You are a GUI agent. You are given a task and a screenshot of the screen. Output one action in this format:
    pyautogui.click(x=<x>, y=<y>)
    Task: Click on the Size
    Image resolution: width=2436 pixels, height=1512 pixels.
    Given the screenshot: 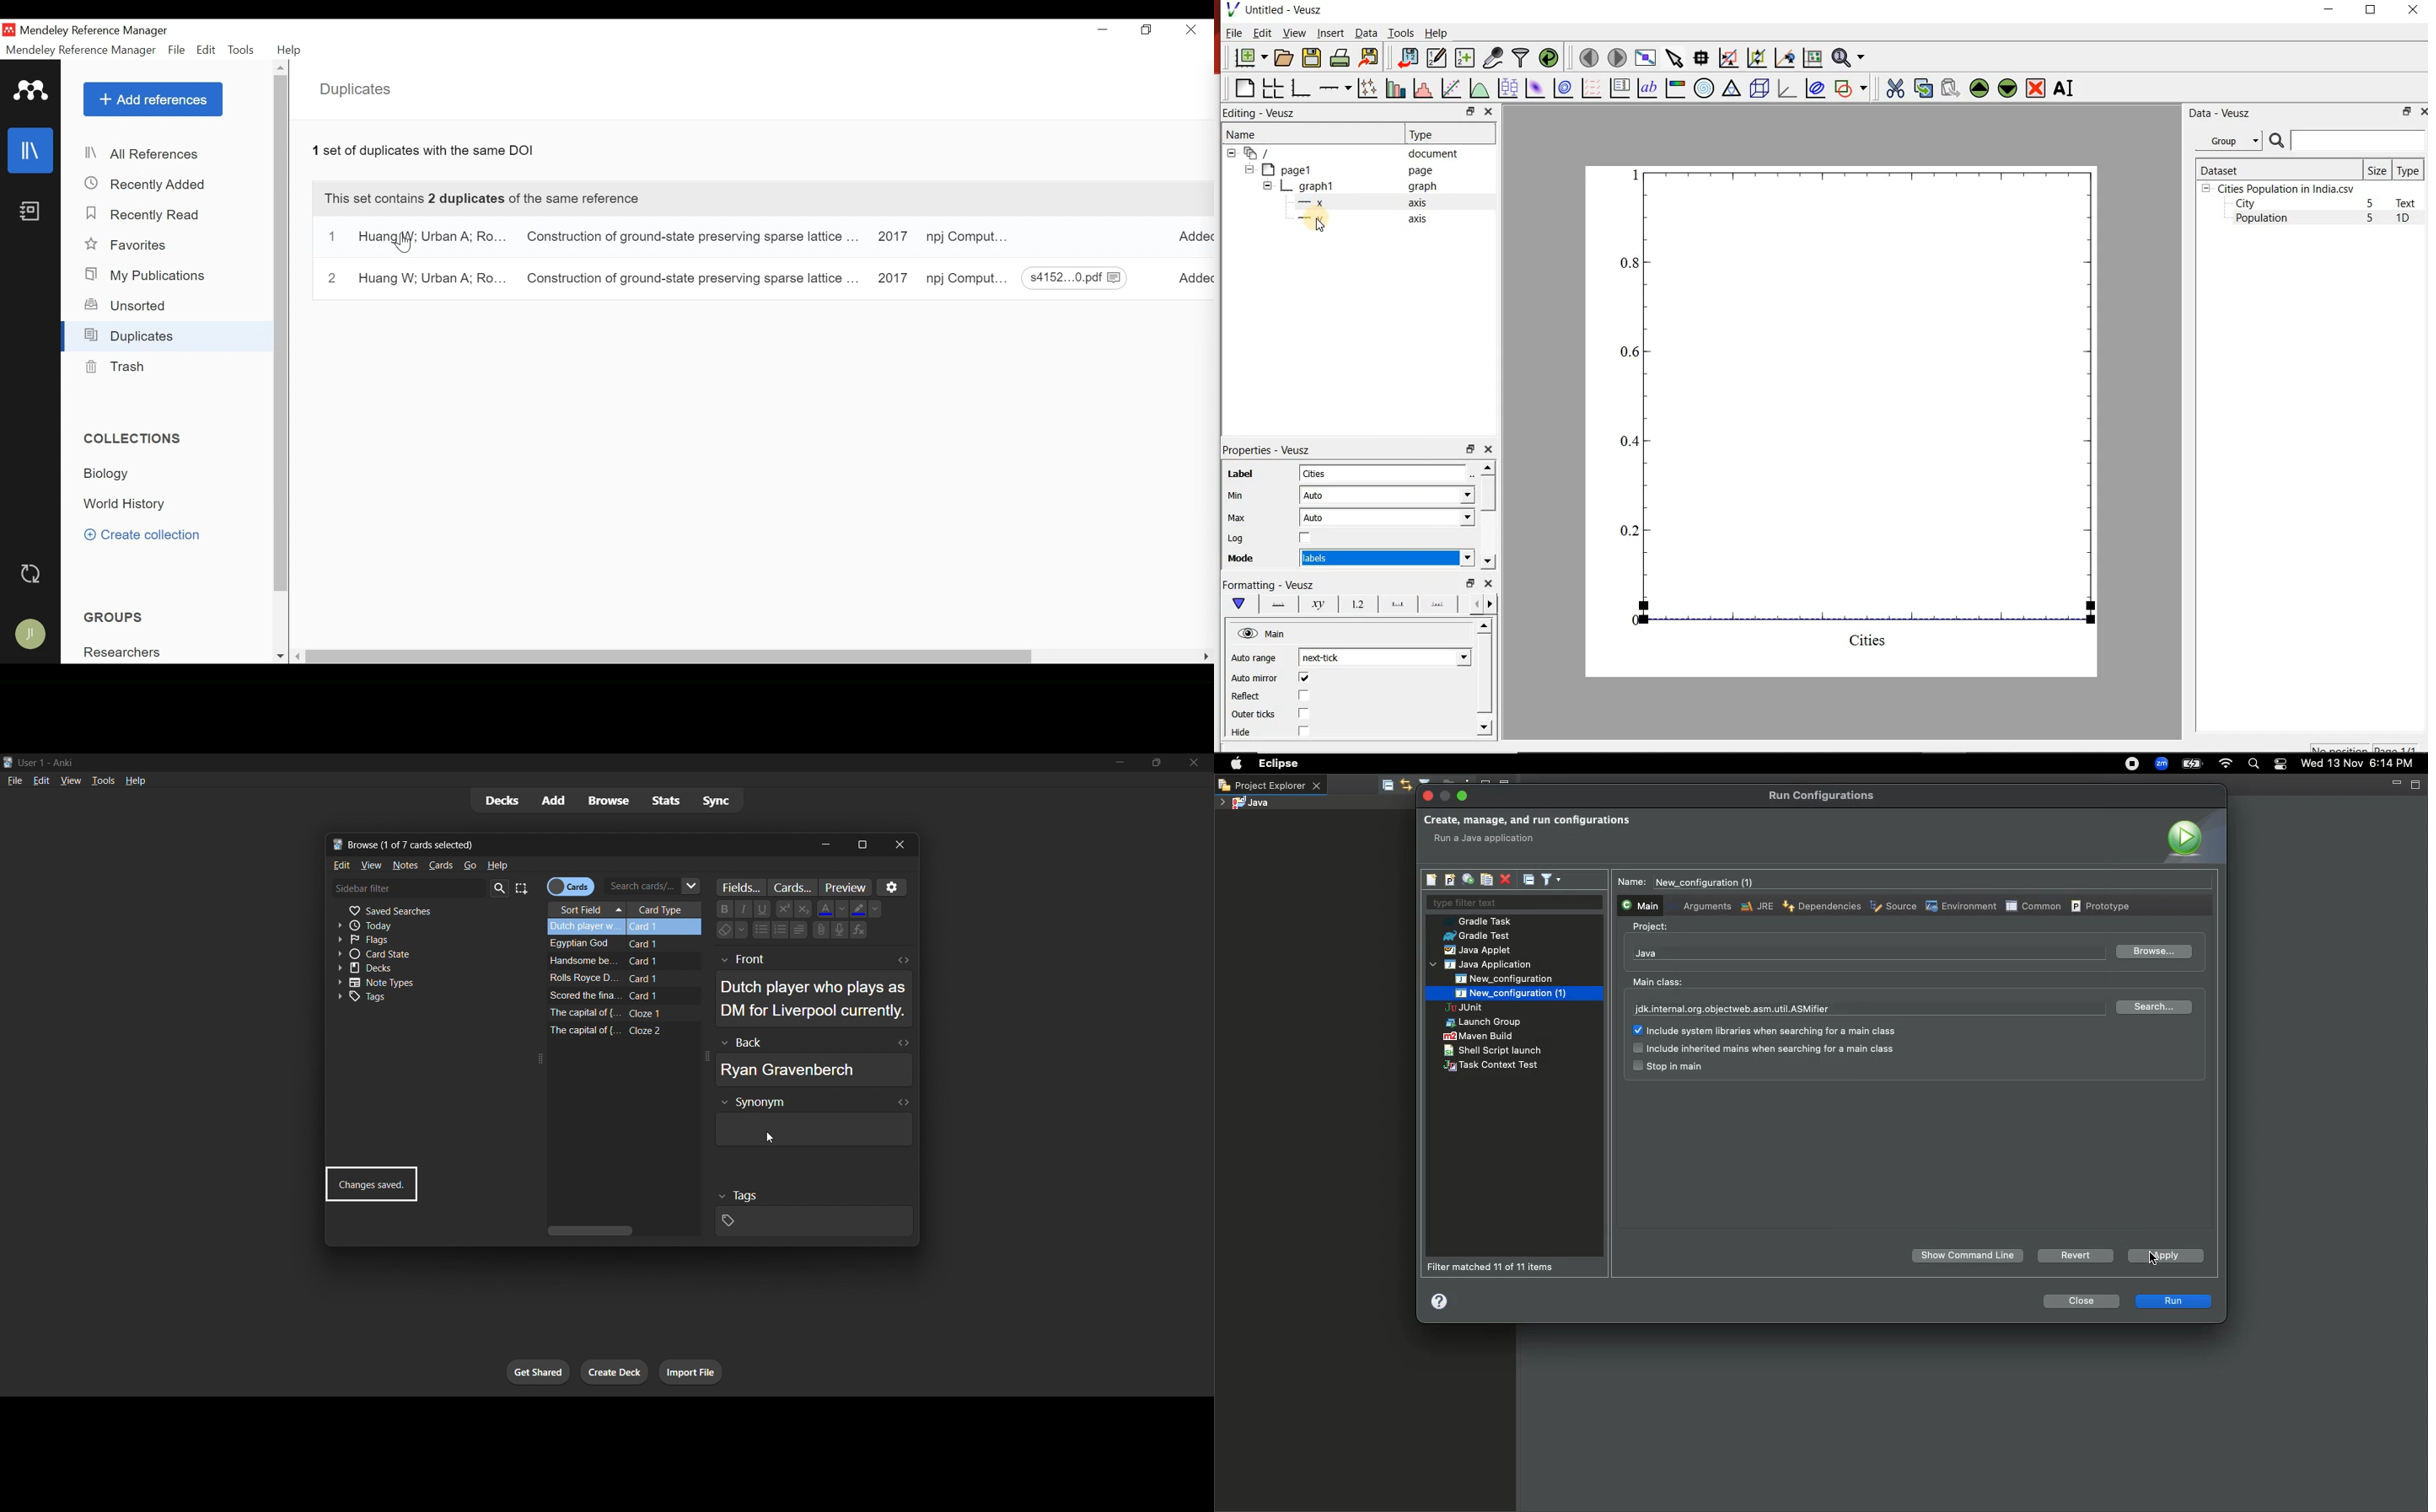 What is the action you would take?
    pyautogui.click(x=2377, y=170)
    